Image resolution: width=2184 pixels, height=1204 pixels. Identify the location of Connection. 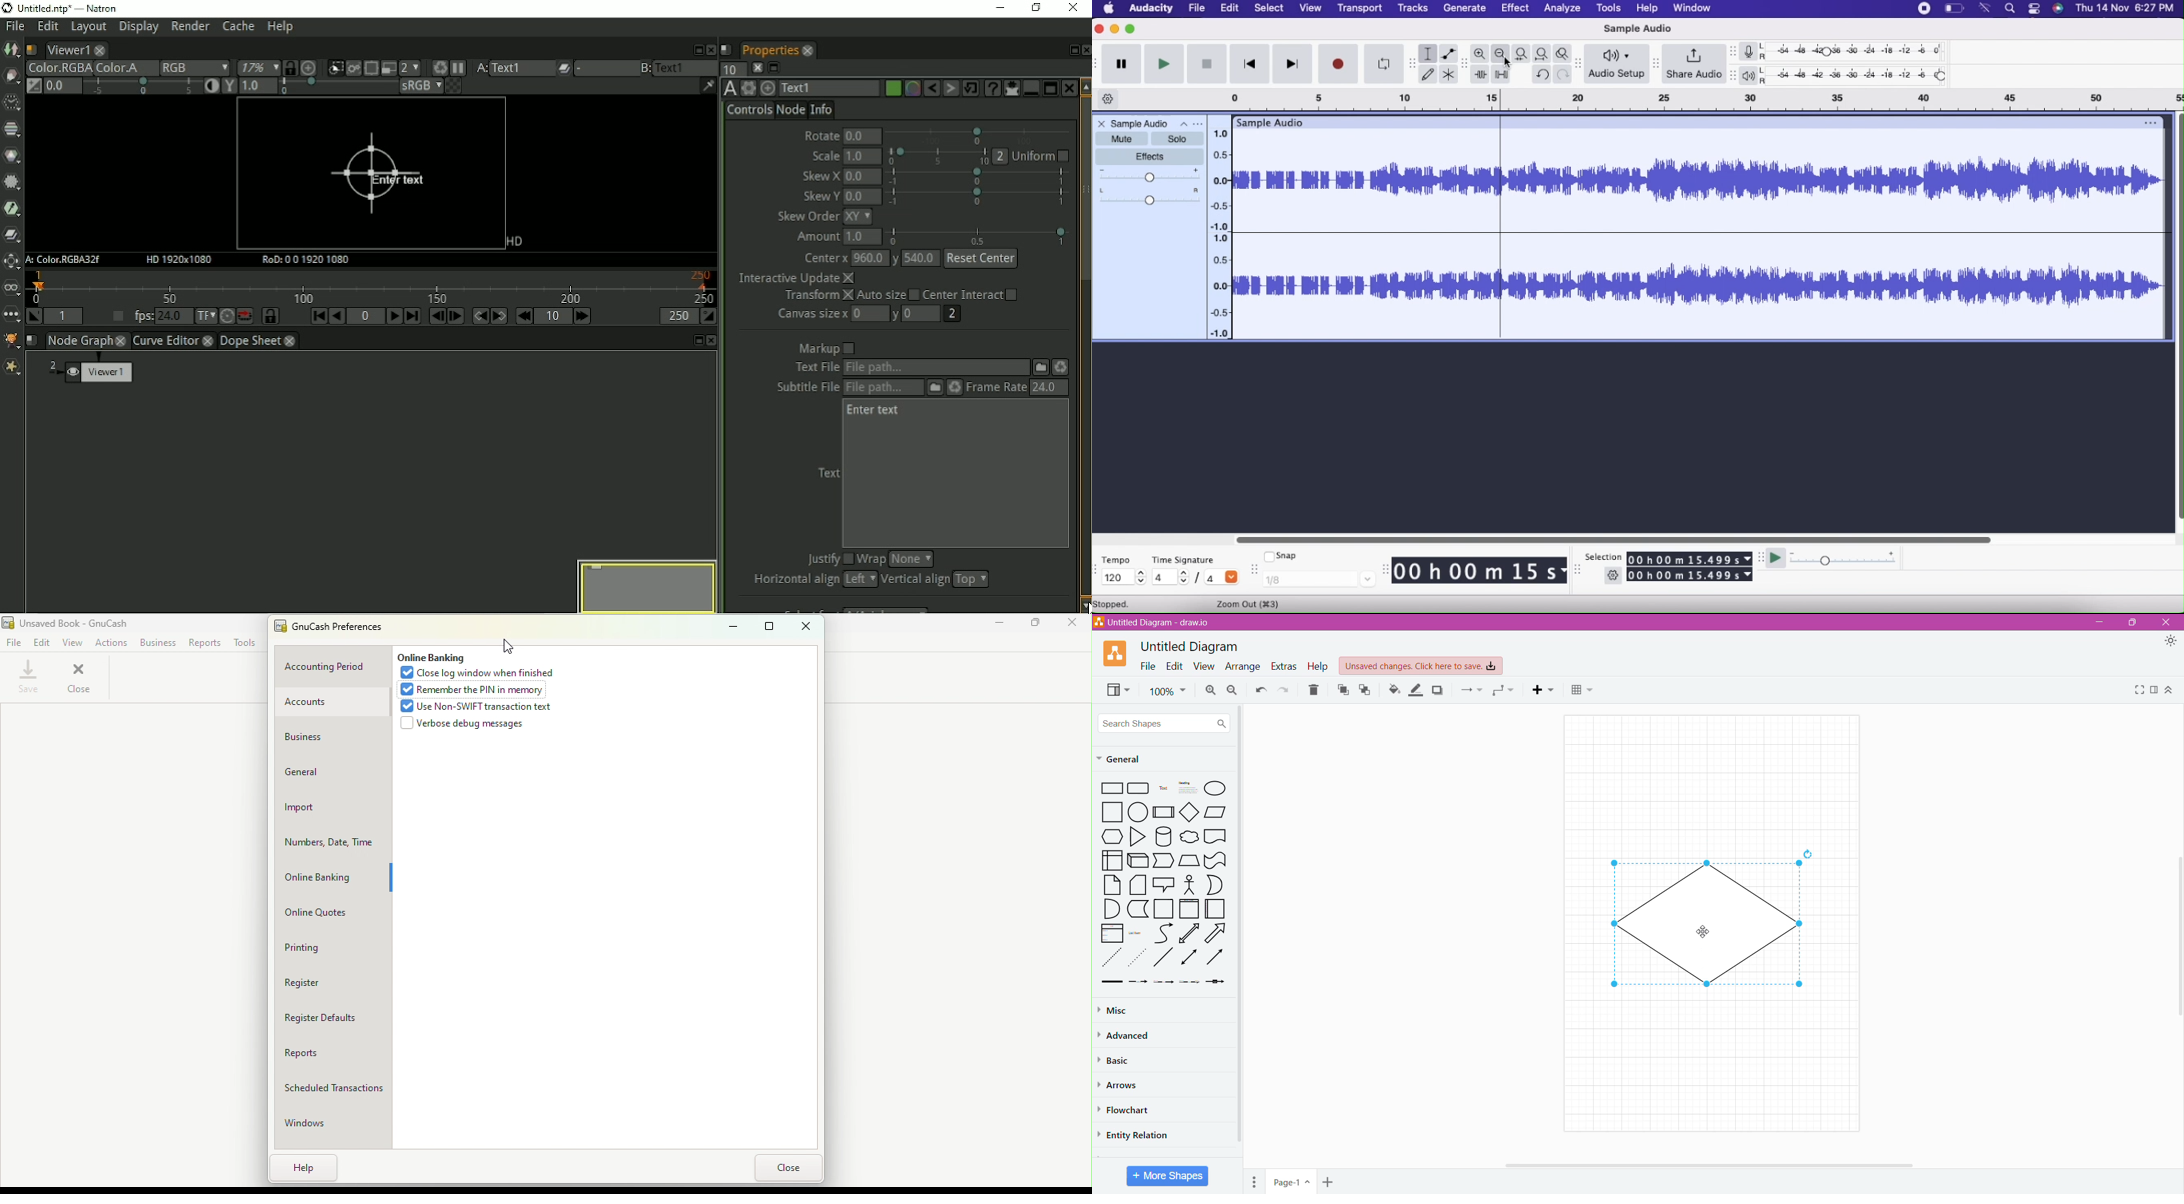
(1471, 690).